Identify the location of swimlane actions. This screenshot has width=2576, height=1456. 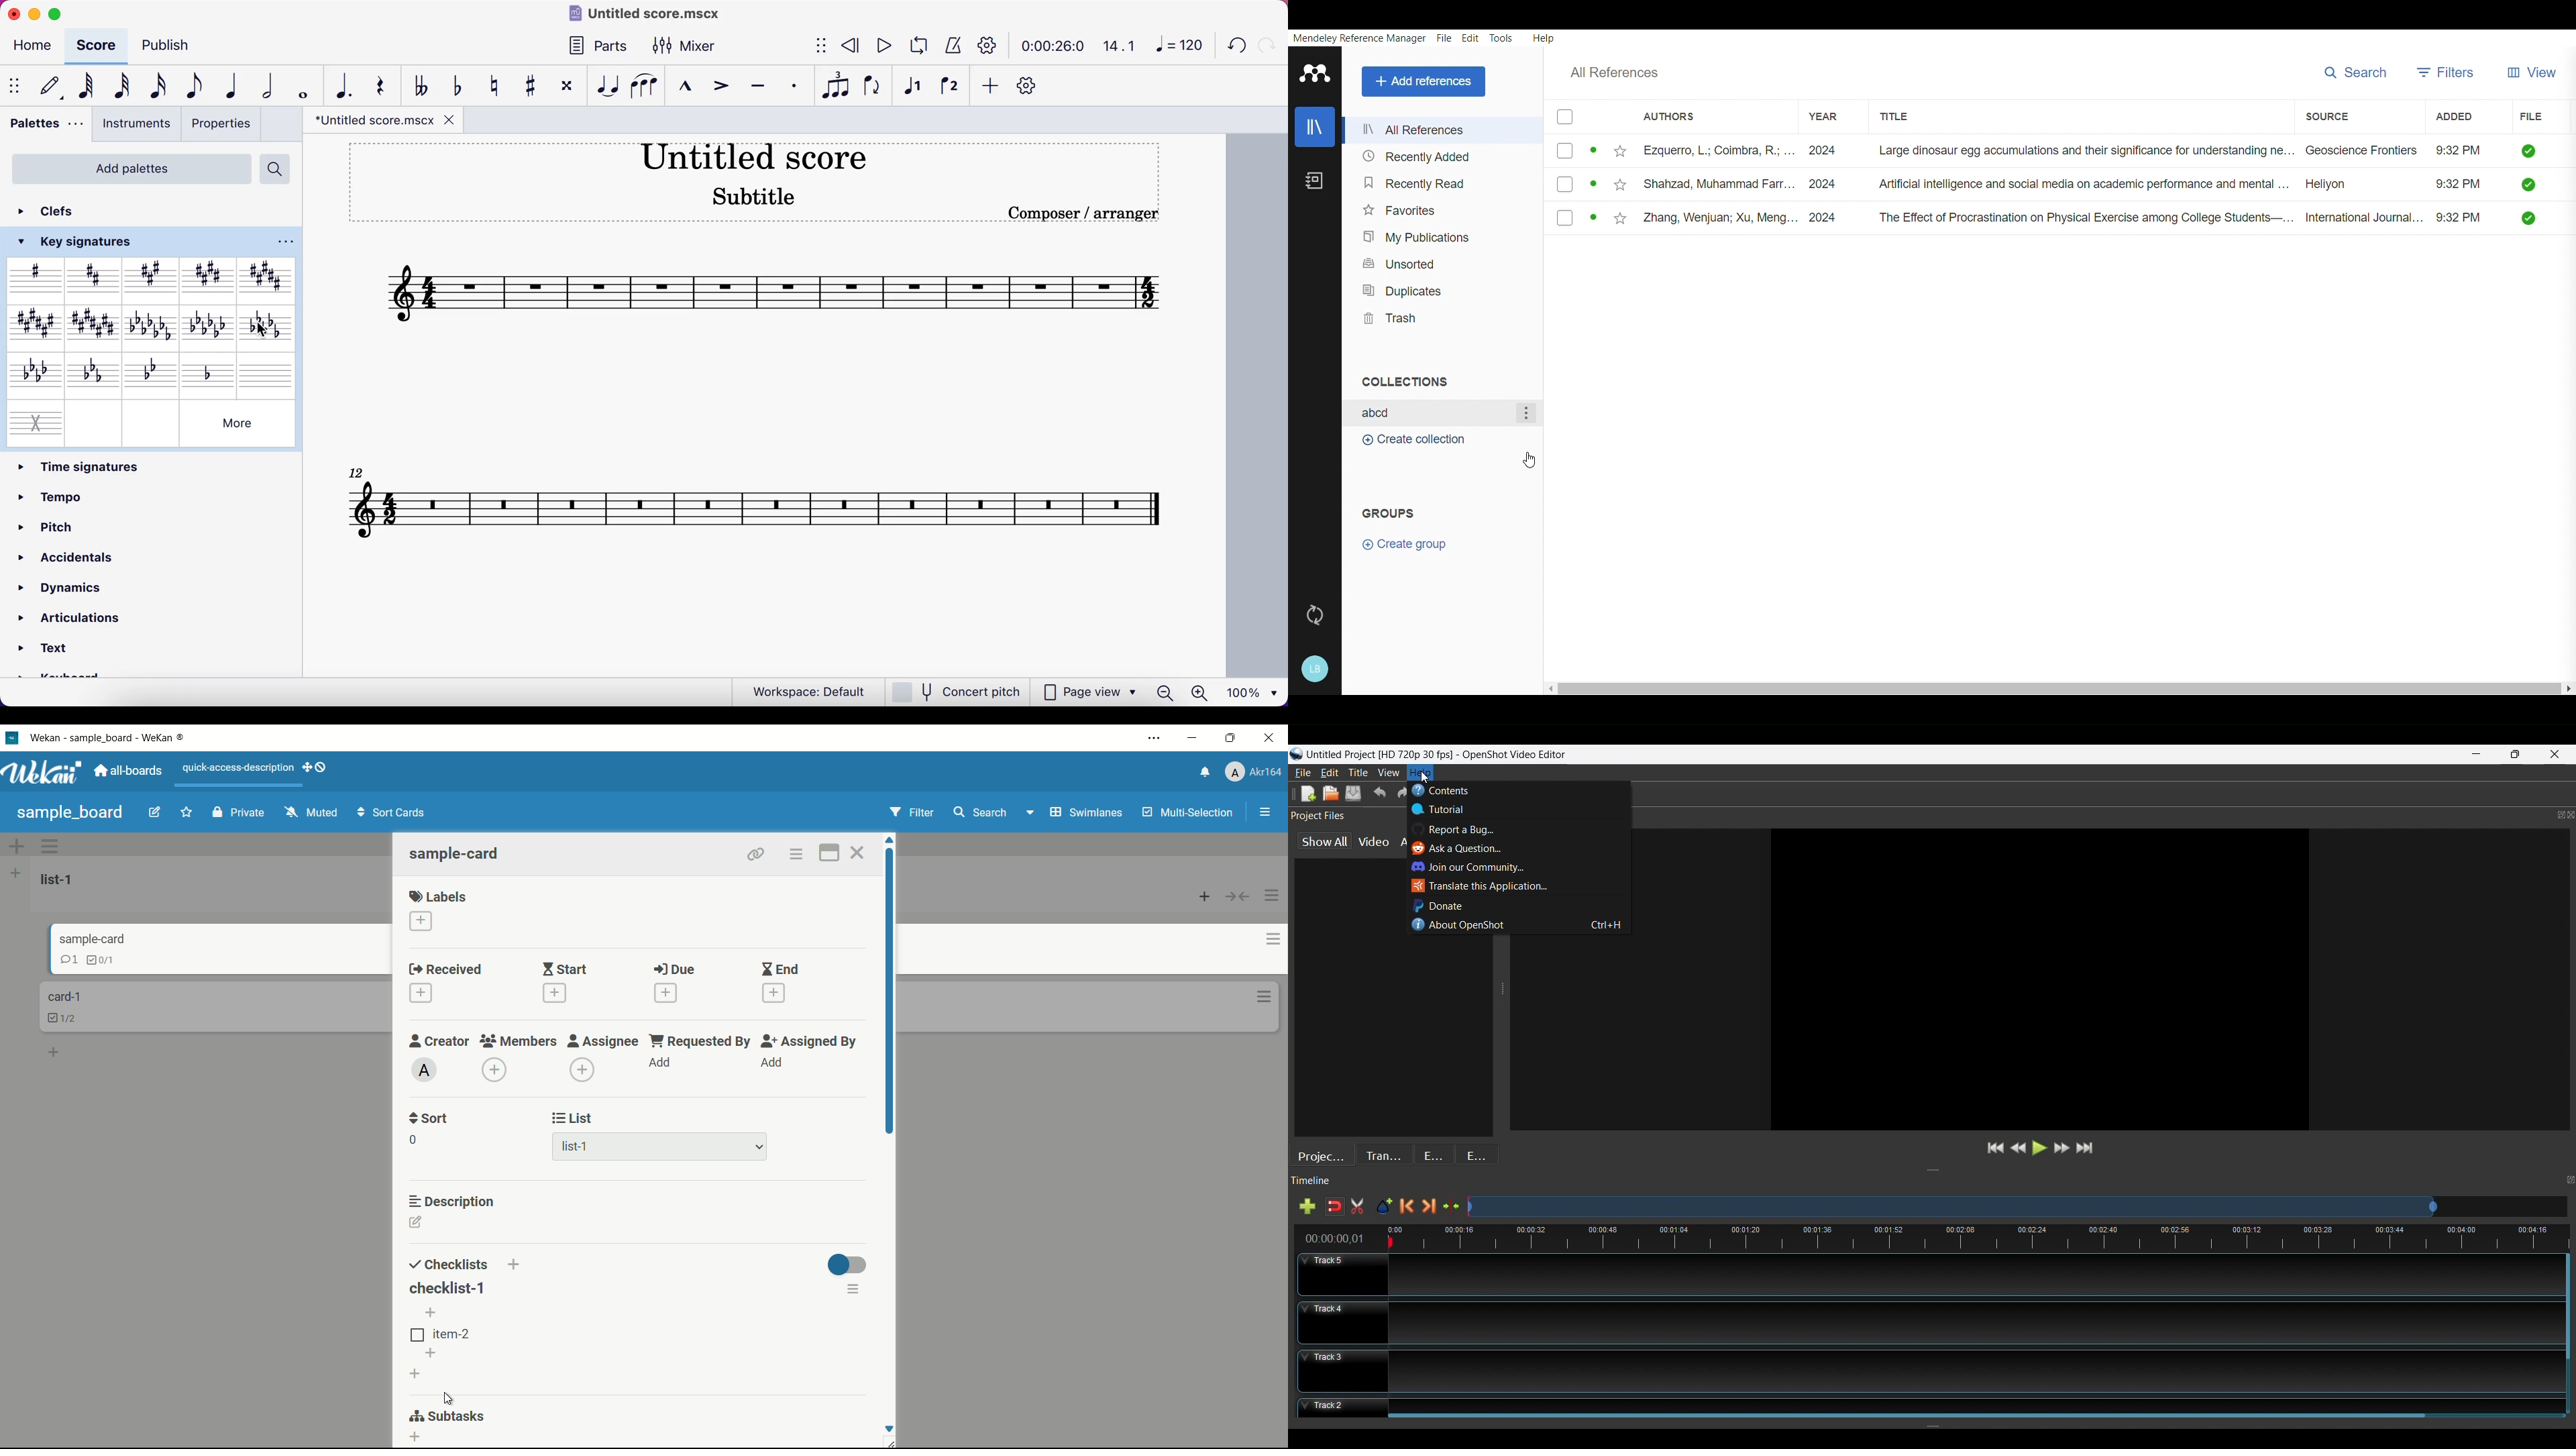
(50, 845).